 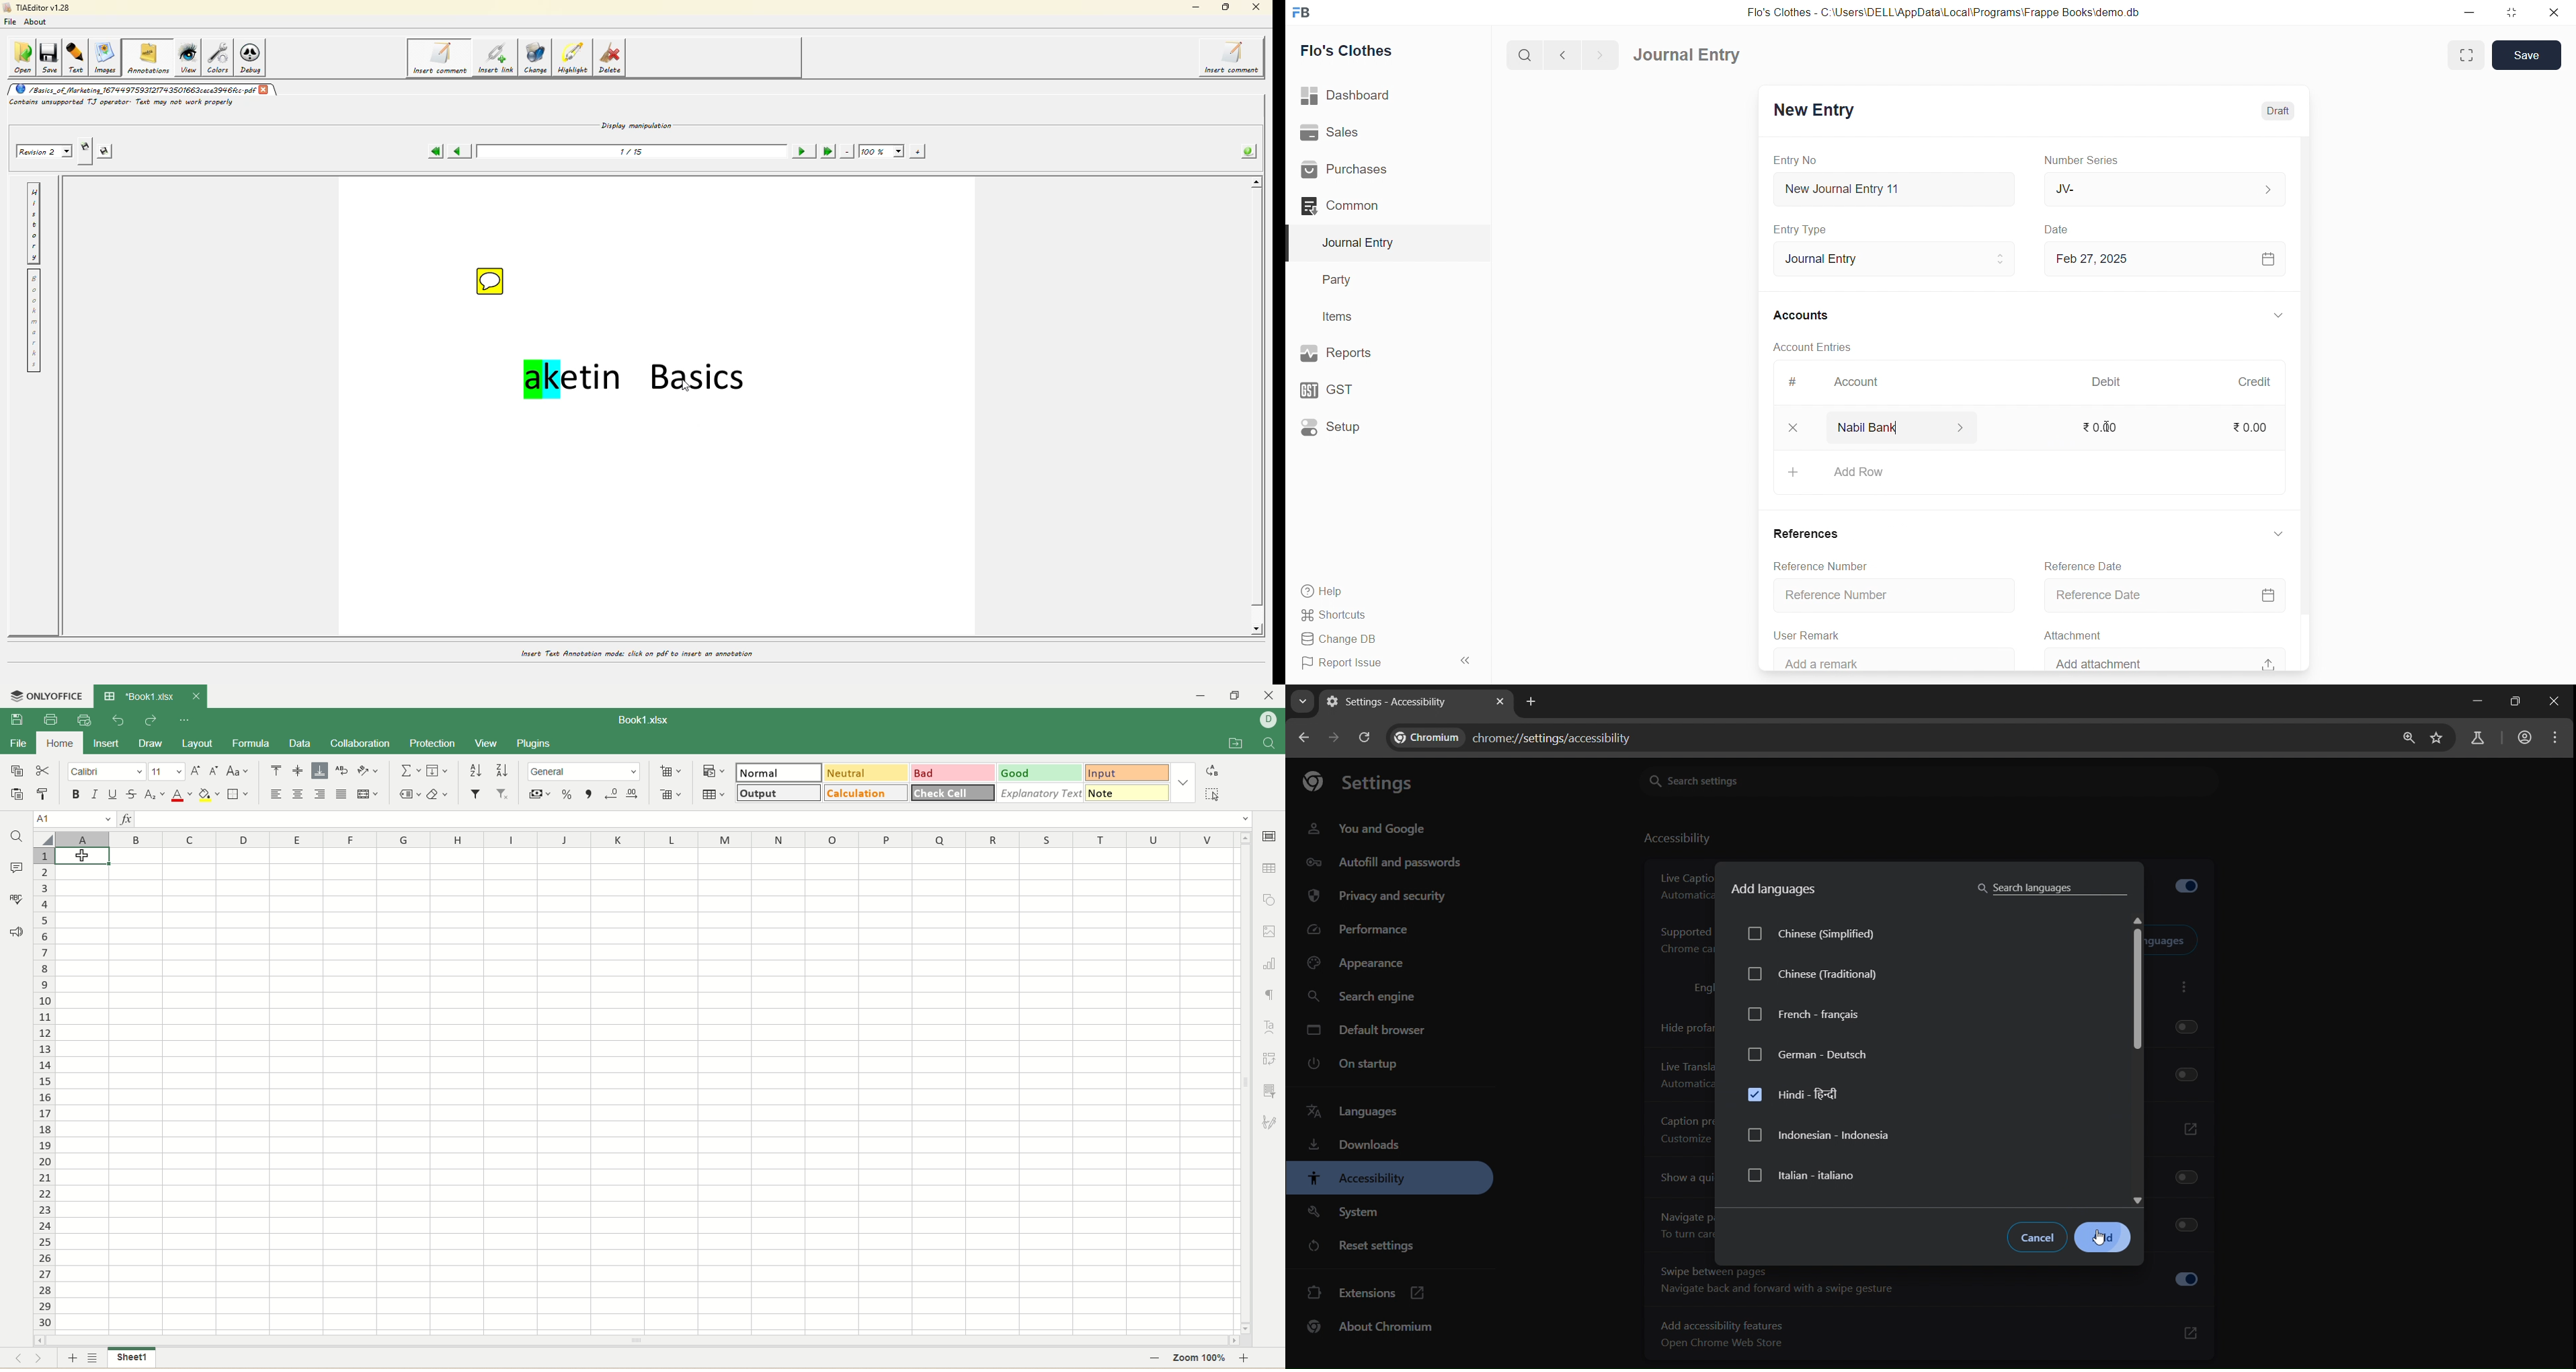 I want to click on column name, so click(x=642, y=837).